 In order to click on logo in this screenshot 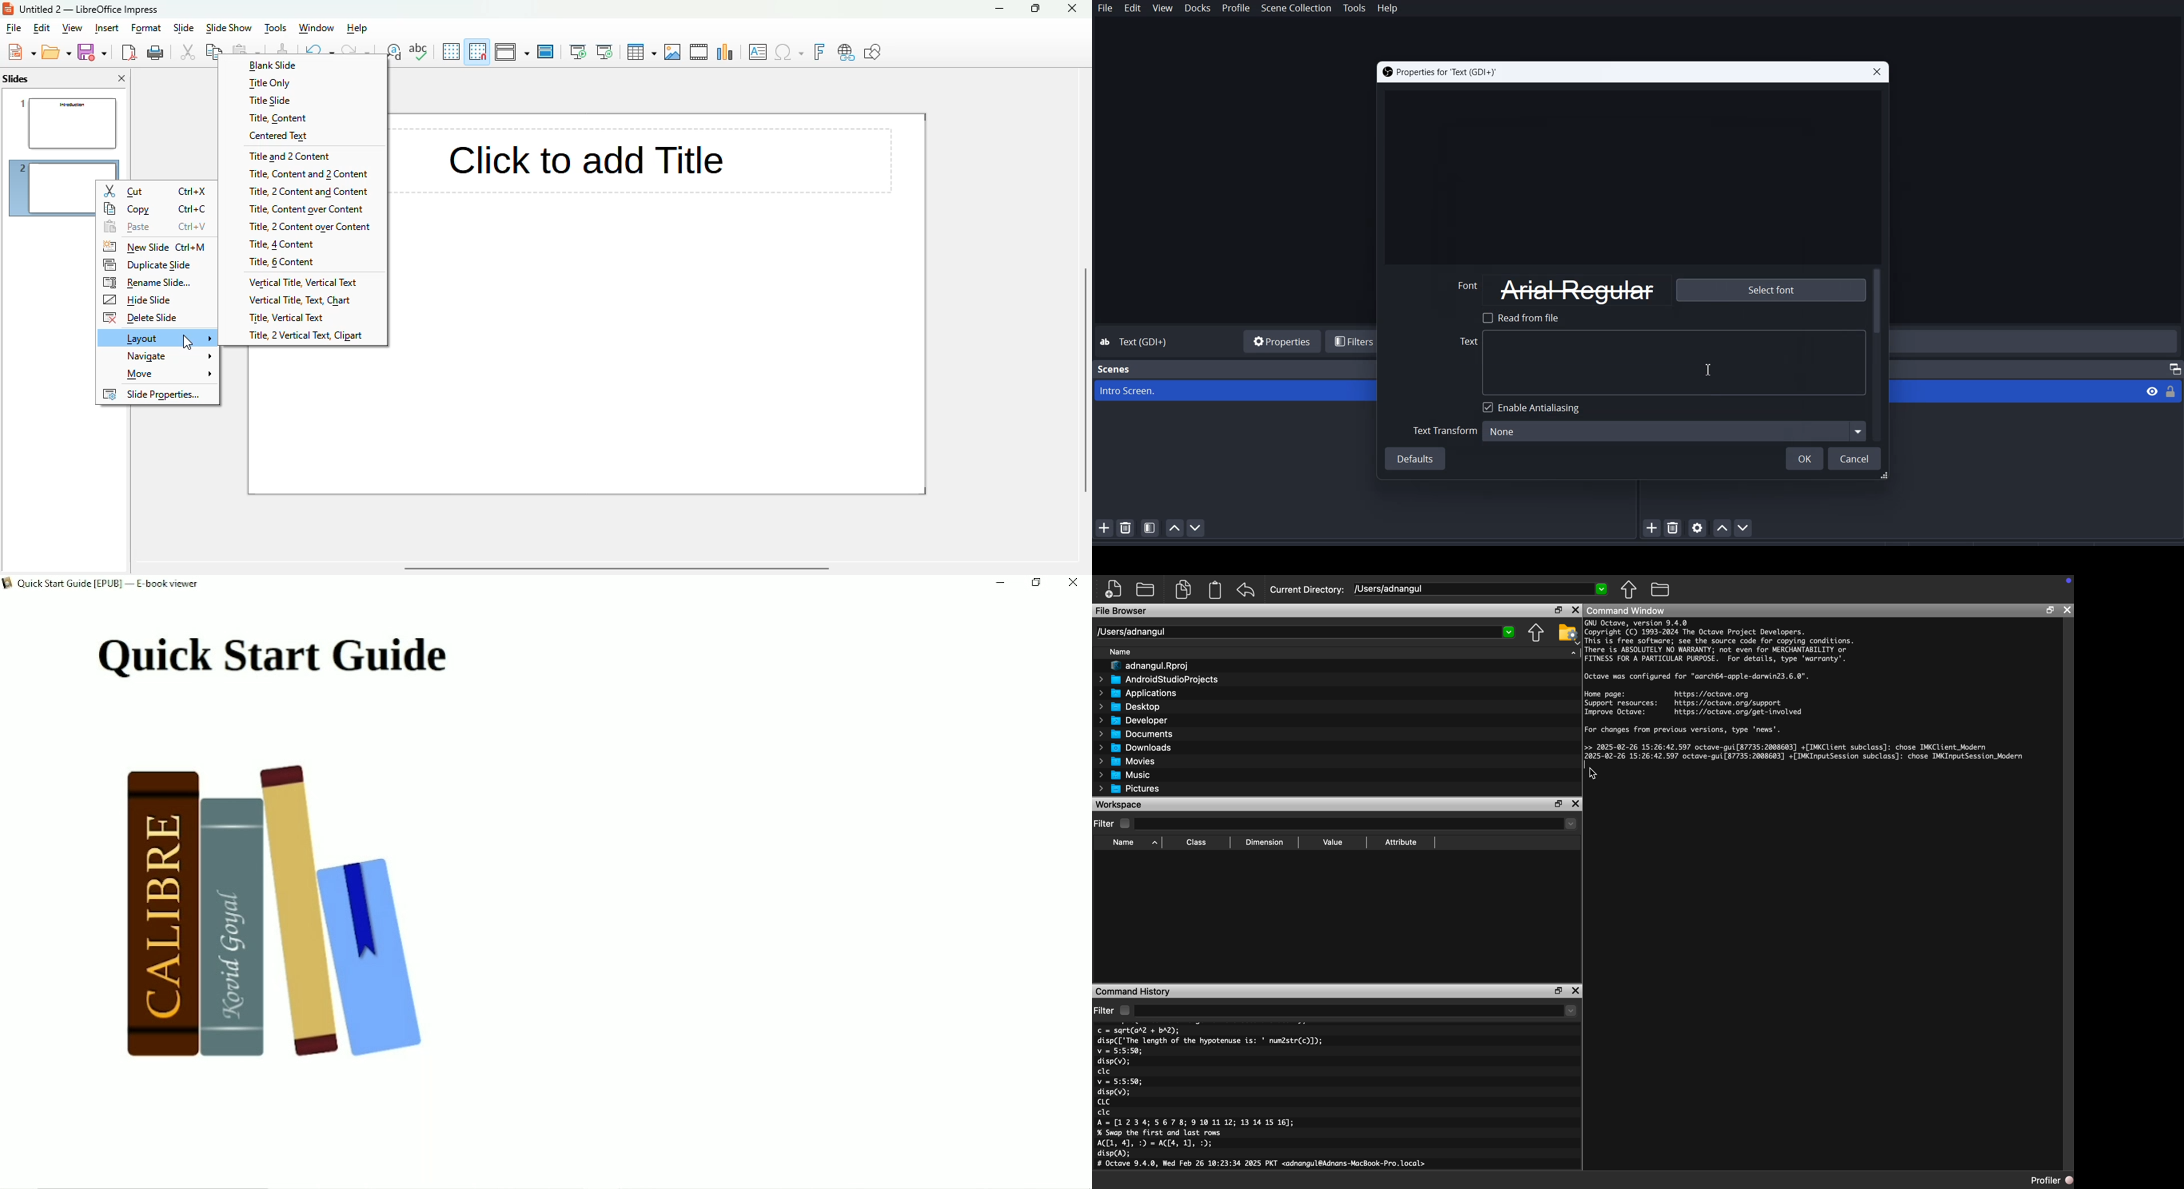, I will do `click(8, 8)`.